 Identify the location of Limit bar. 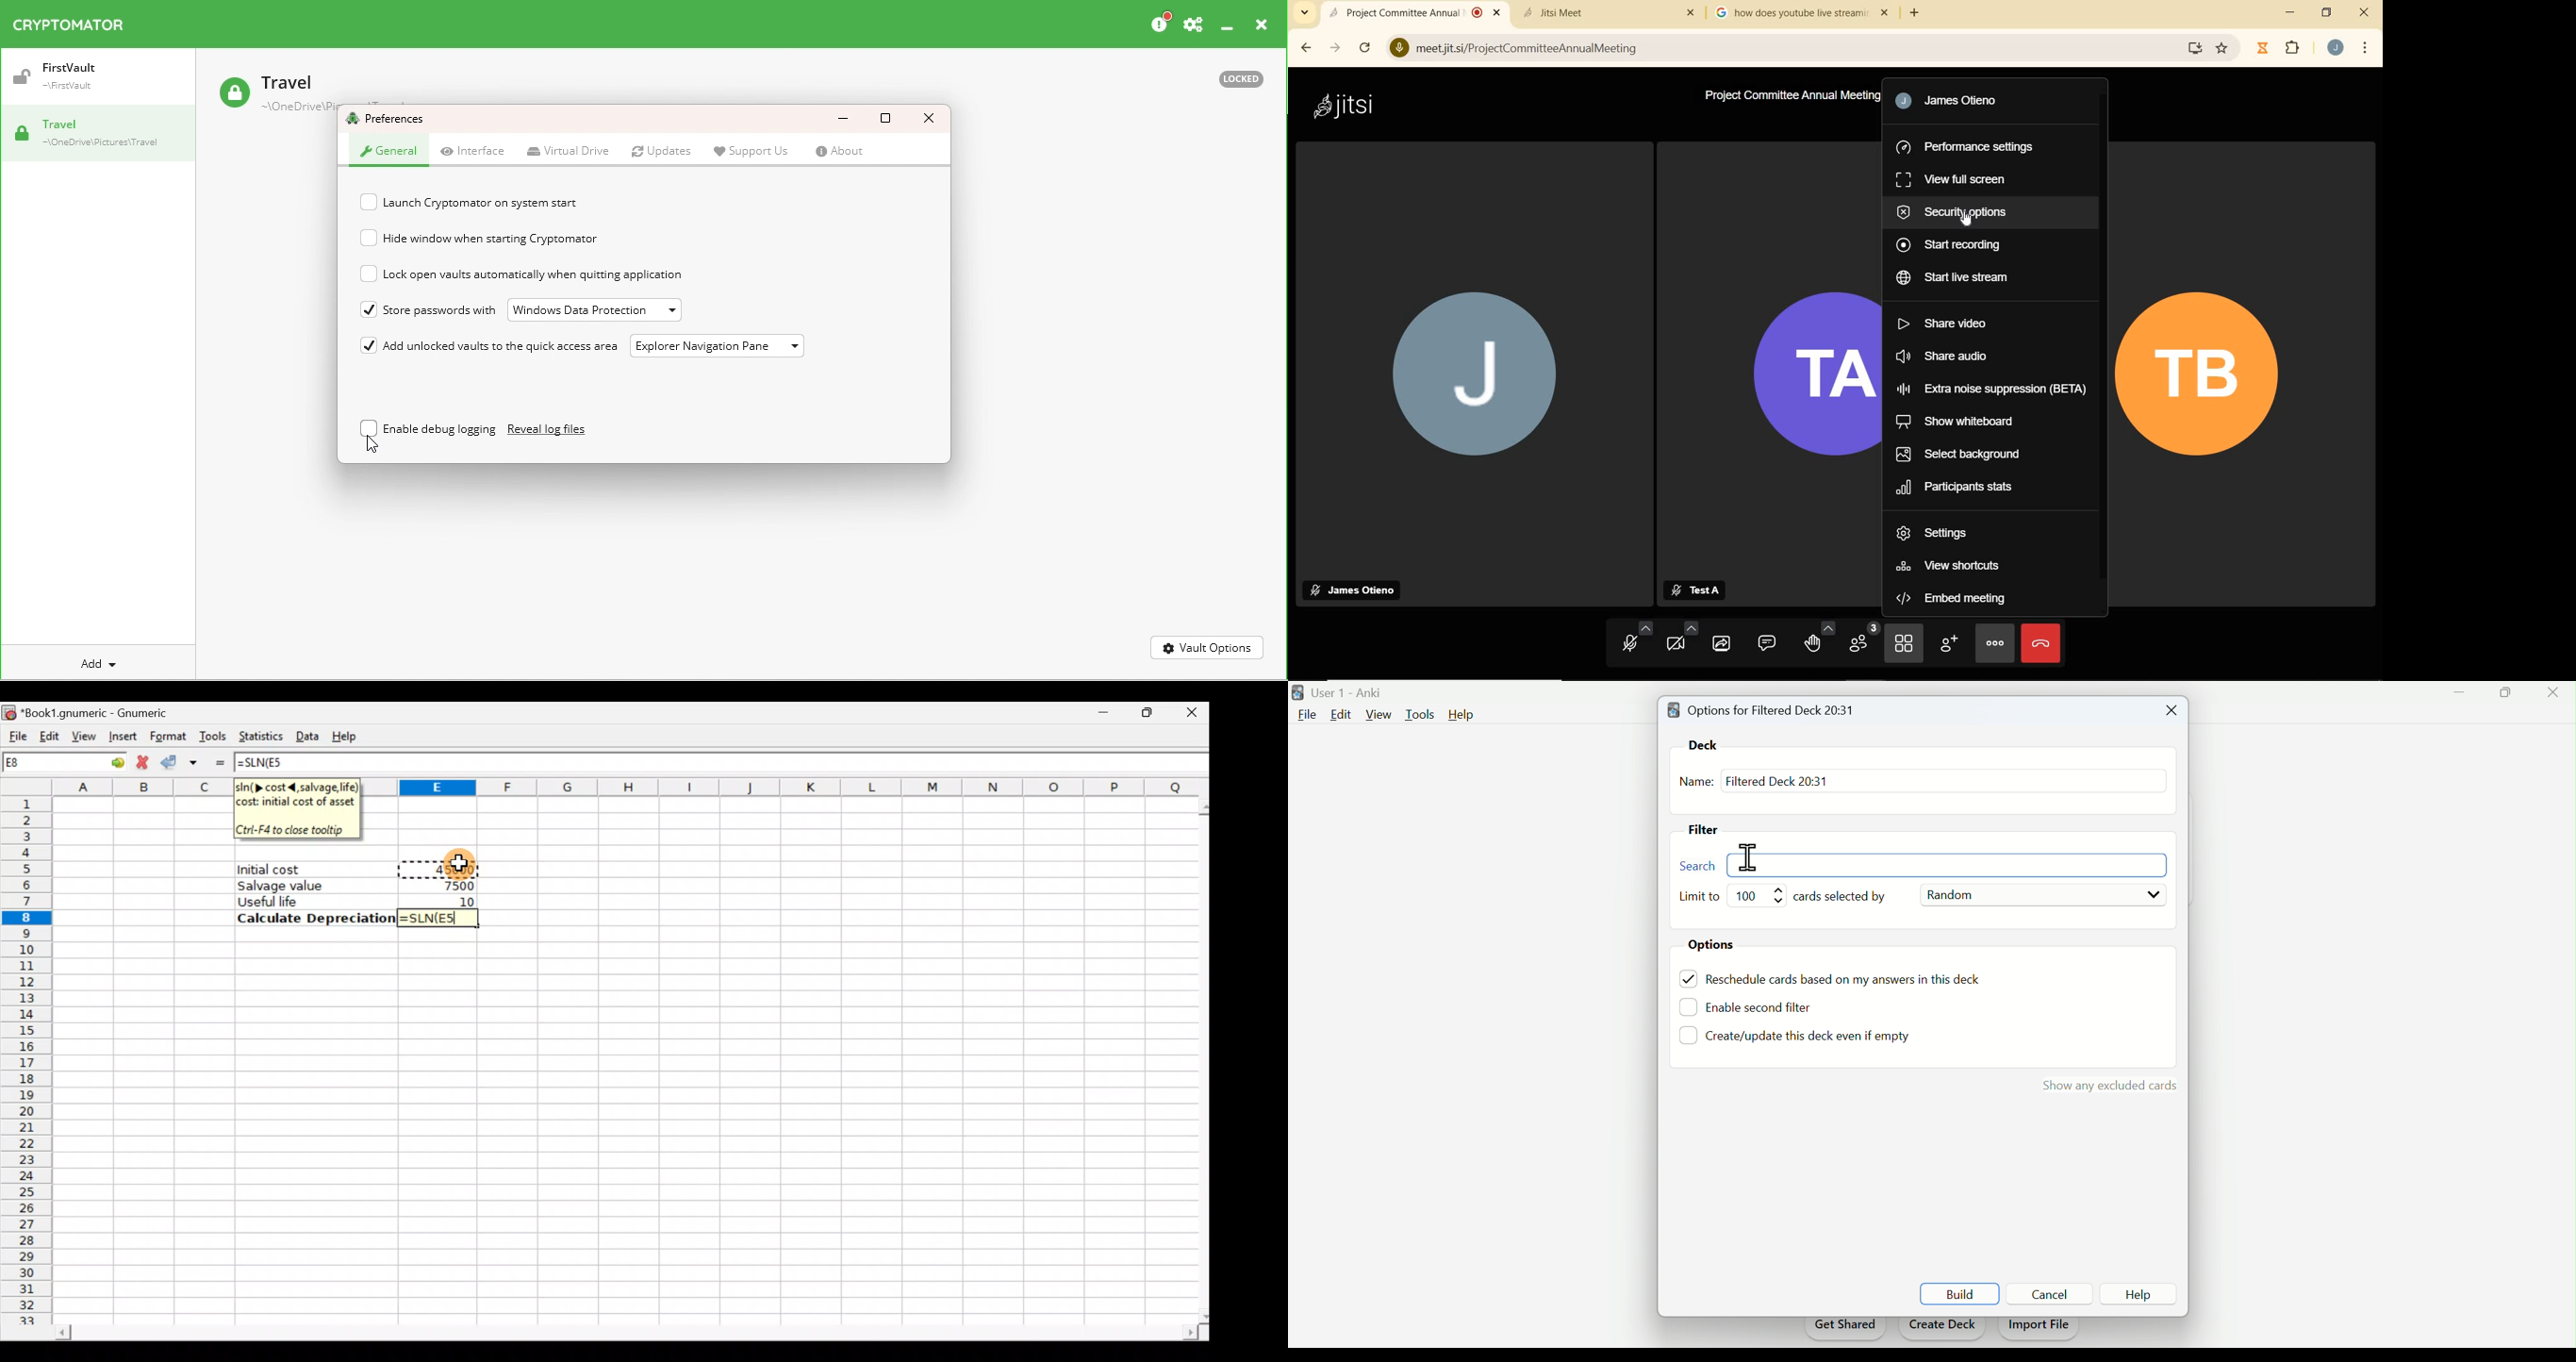
(1760, 895).